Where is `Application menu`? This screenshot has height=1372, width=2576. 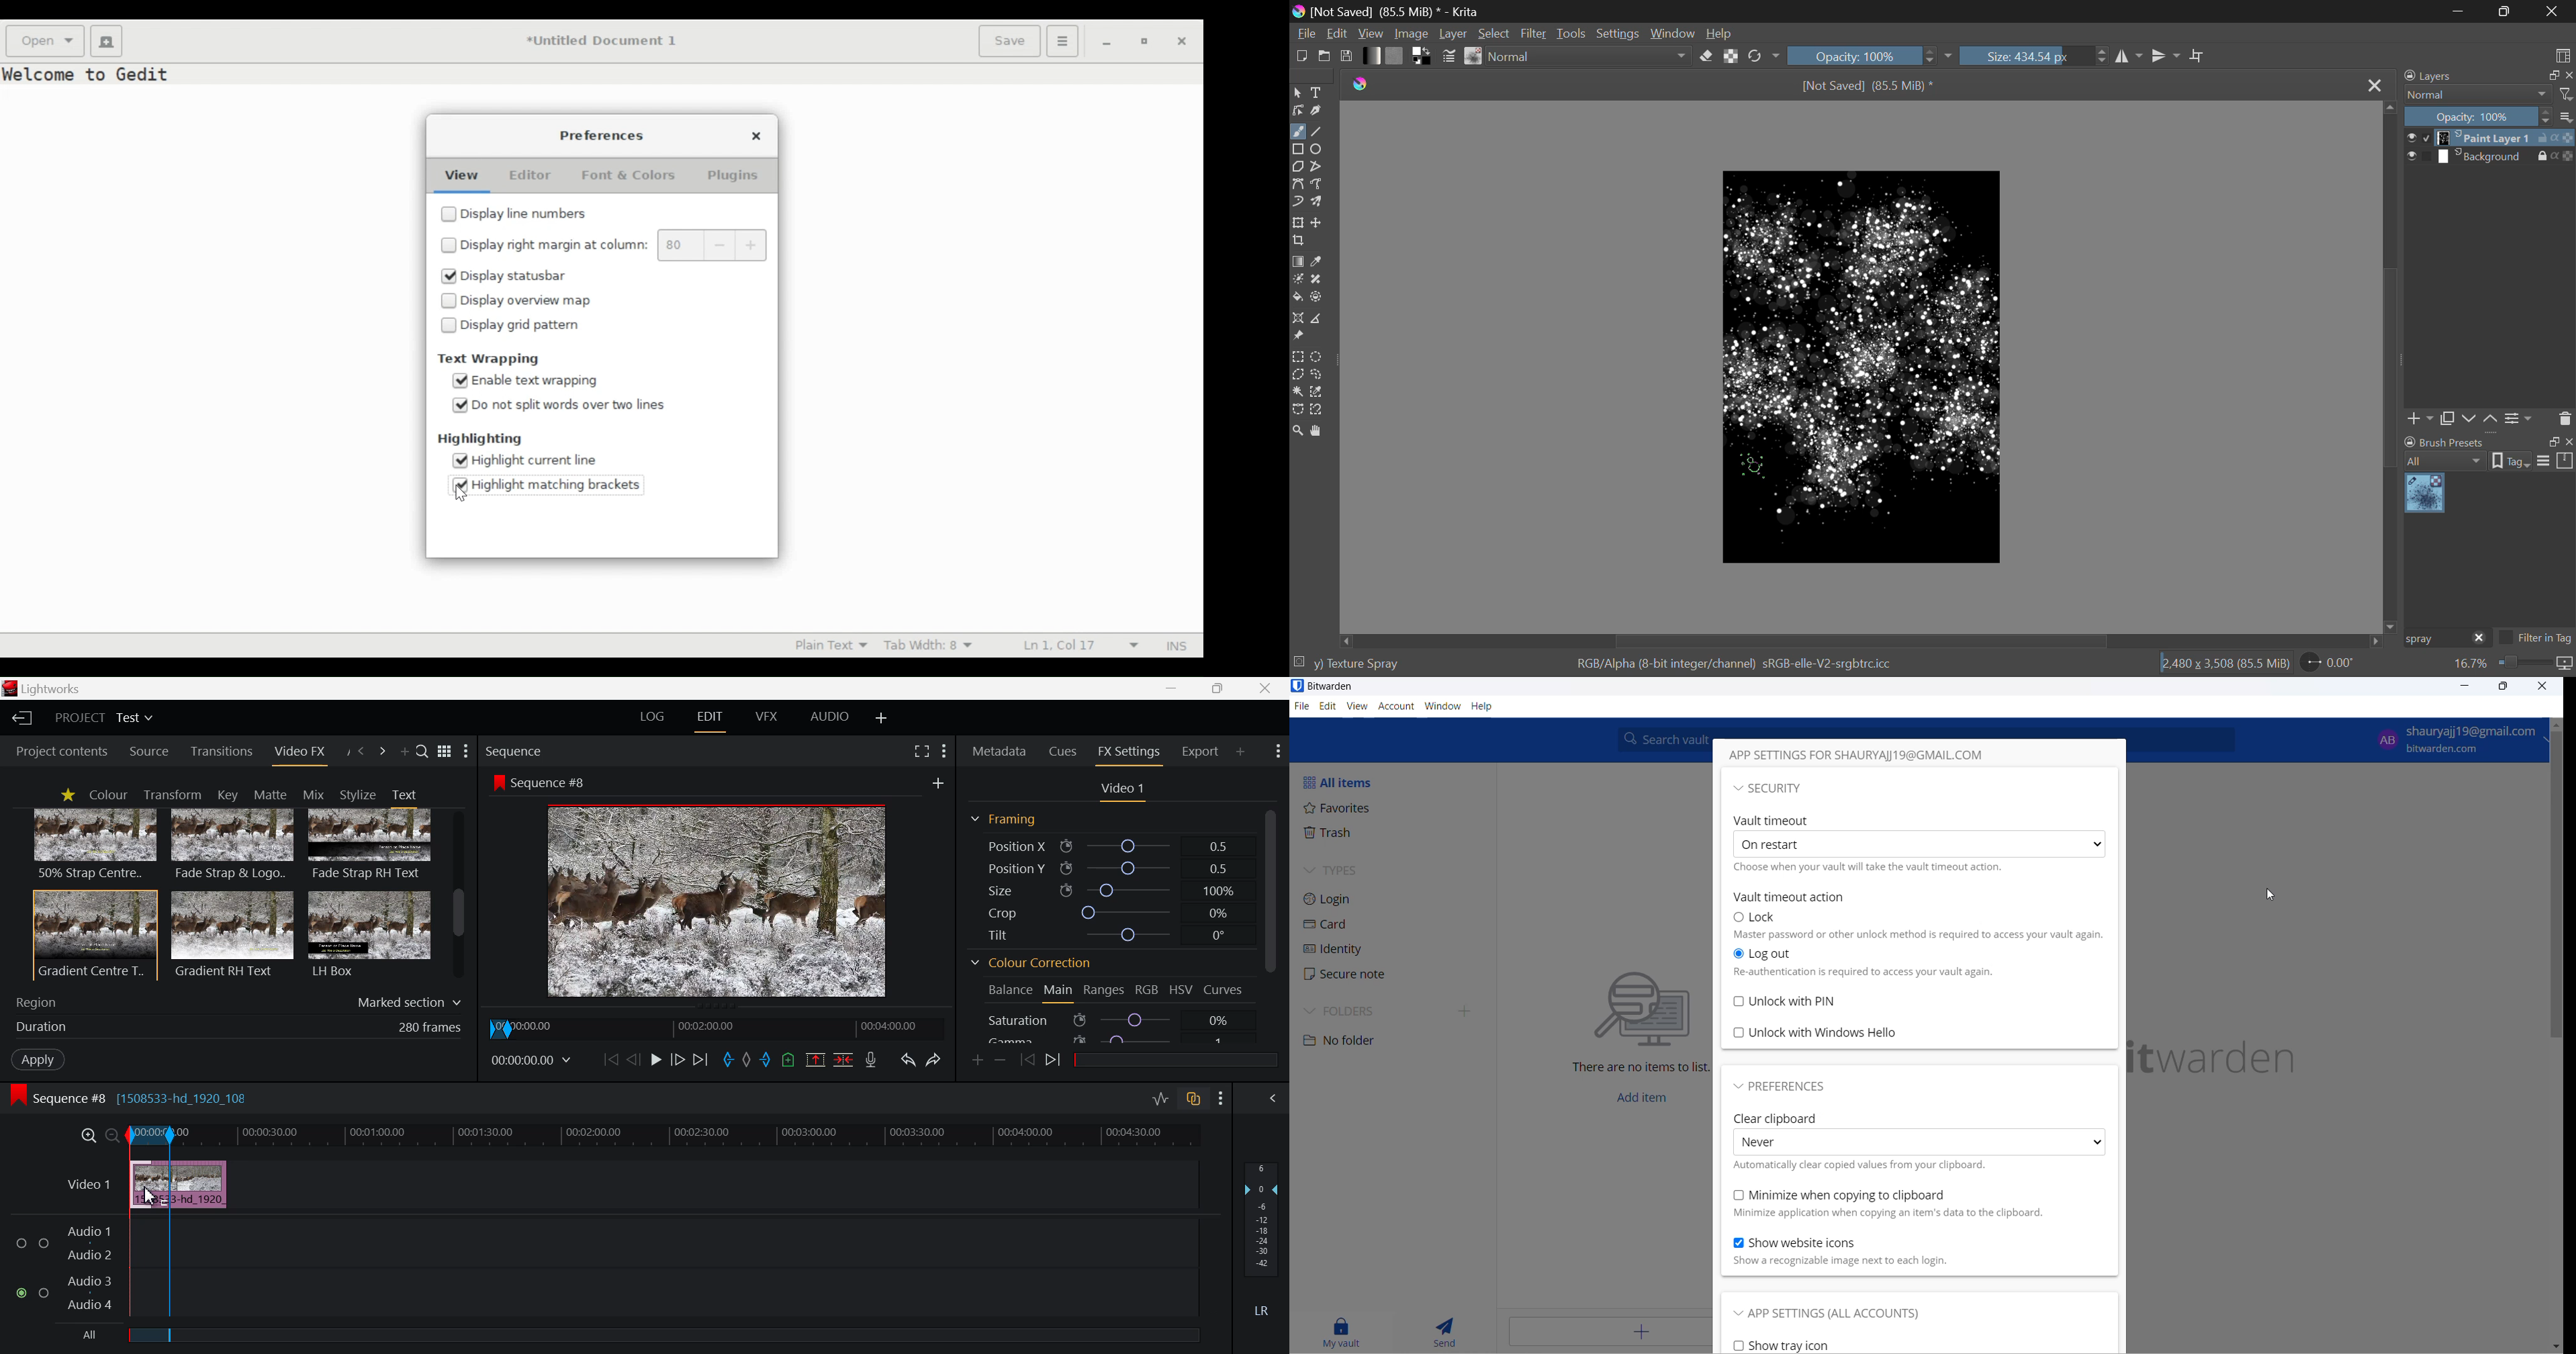
Application menu is located at coordinates (1063, 41).